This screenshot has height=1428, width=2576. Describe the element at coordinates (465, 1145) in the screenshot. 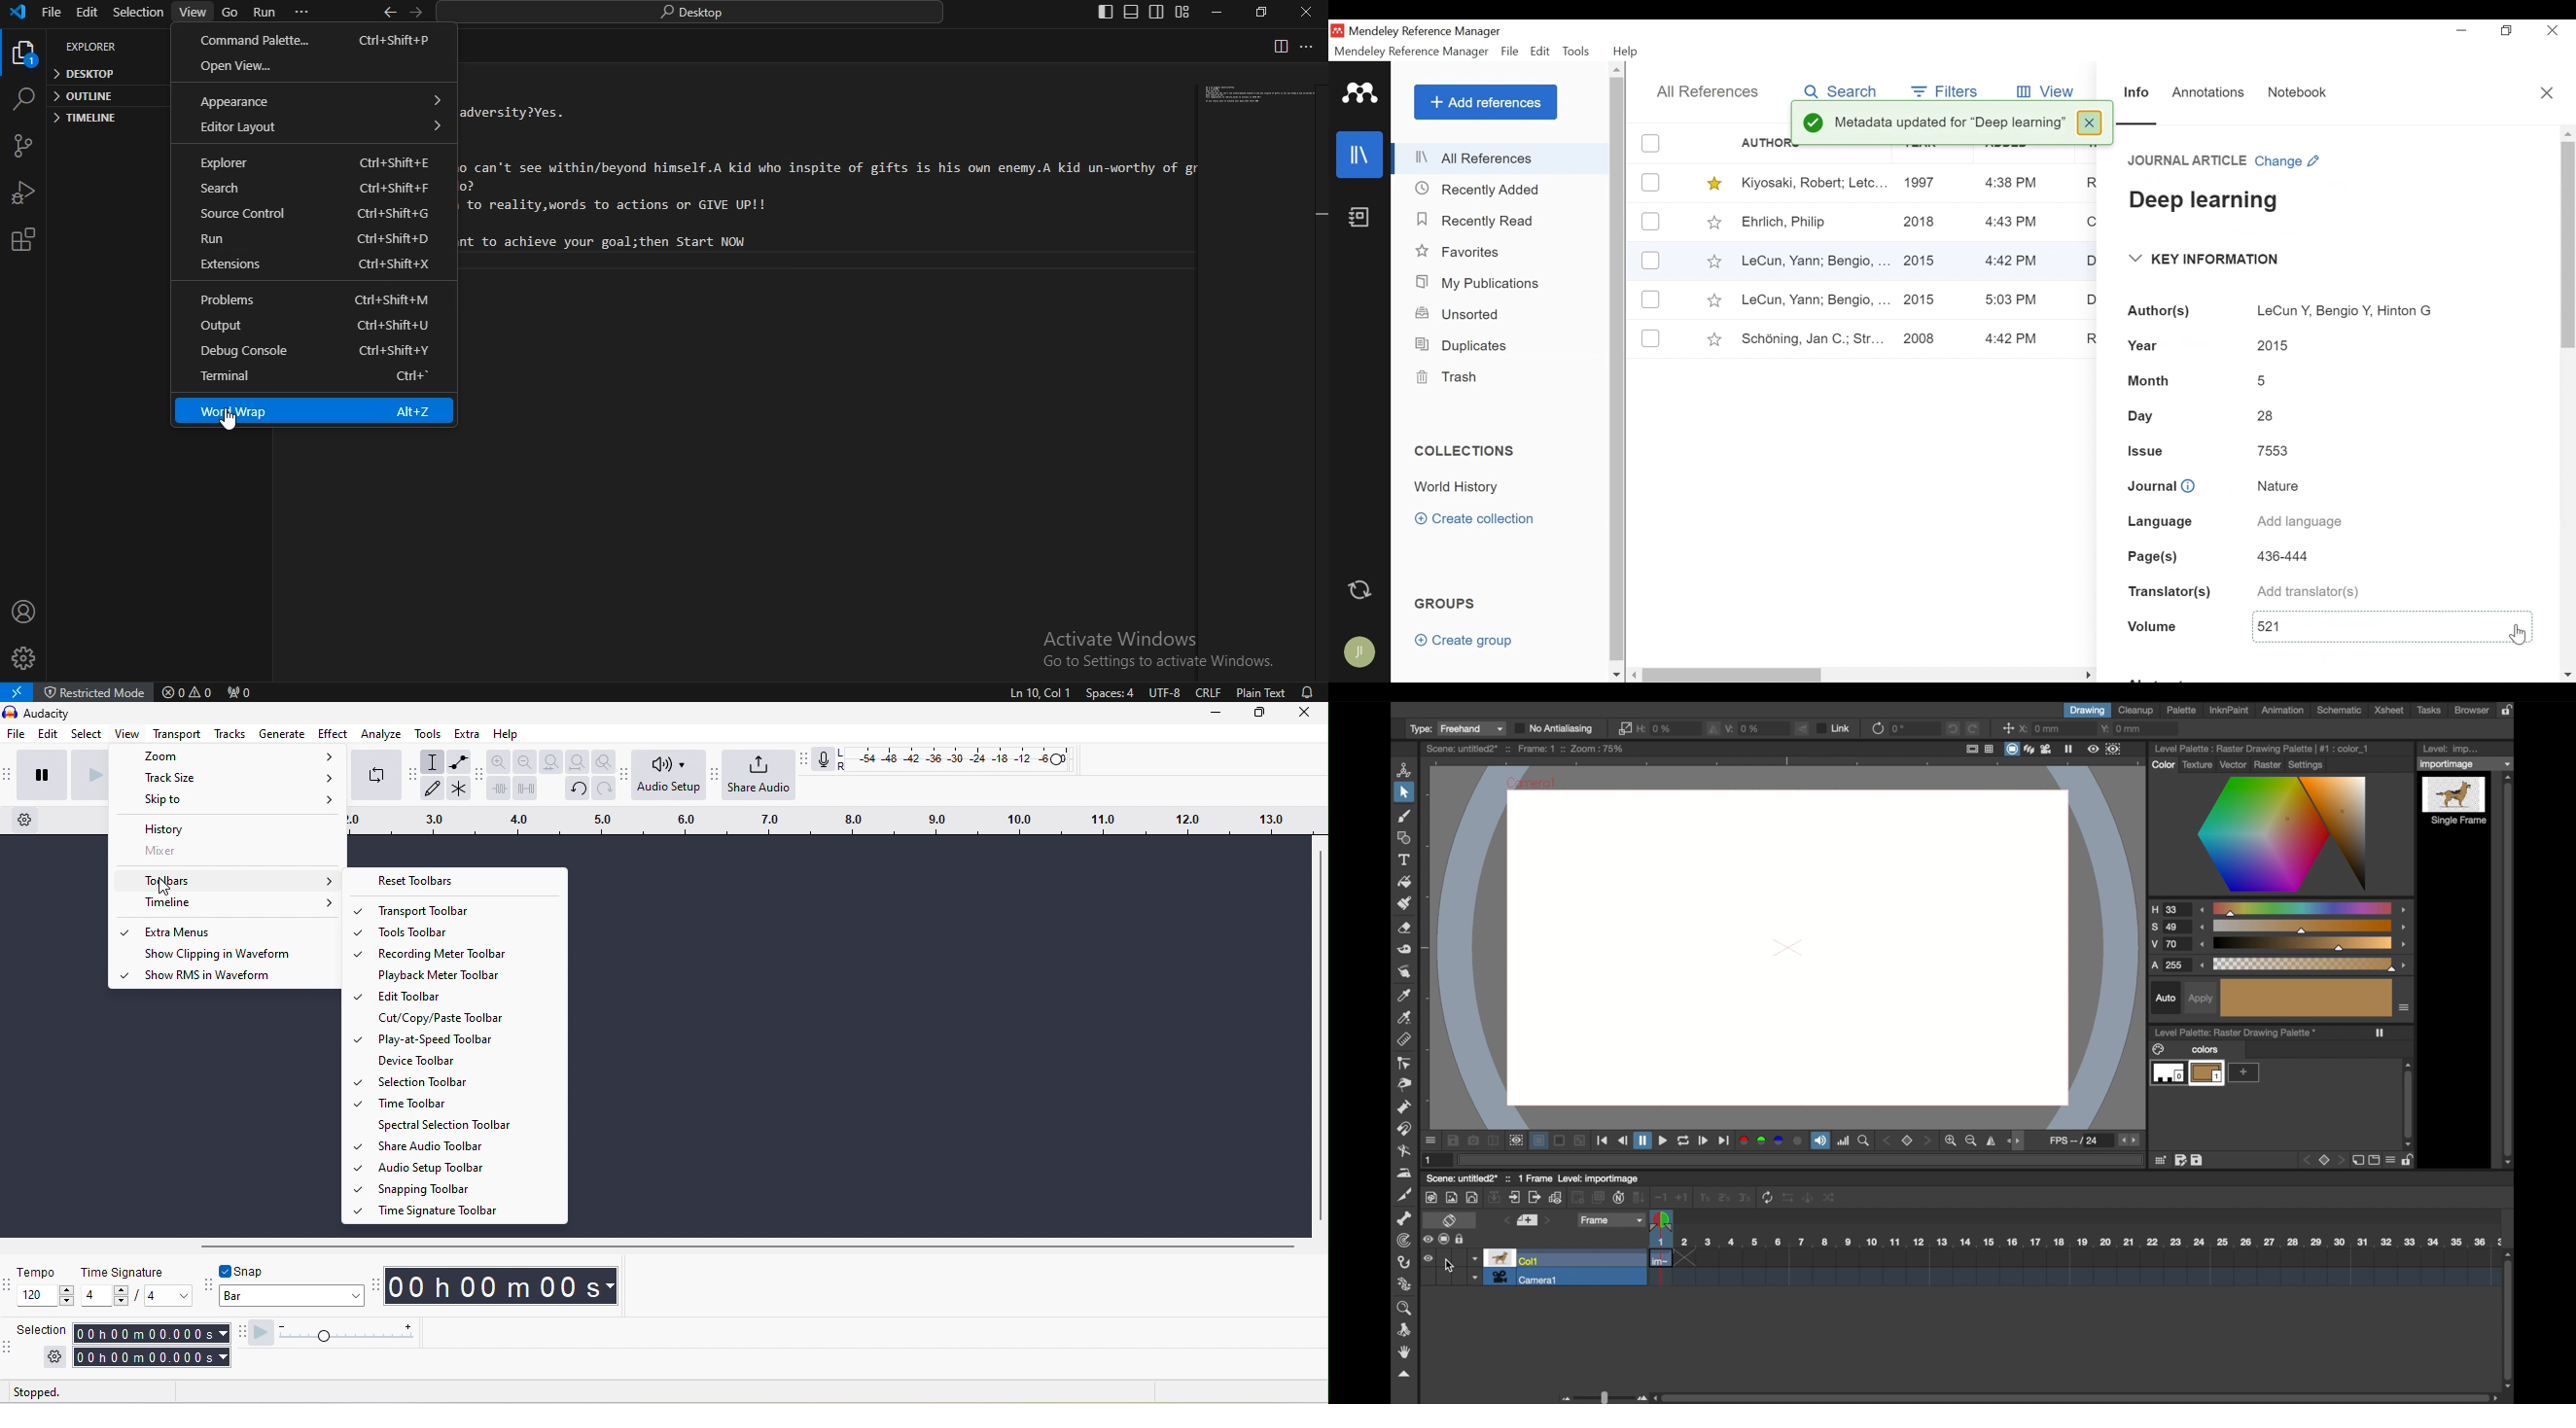

I see `Share audio toolbar` at that location.